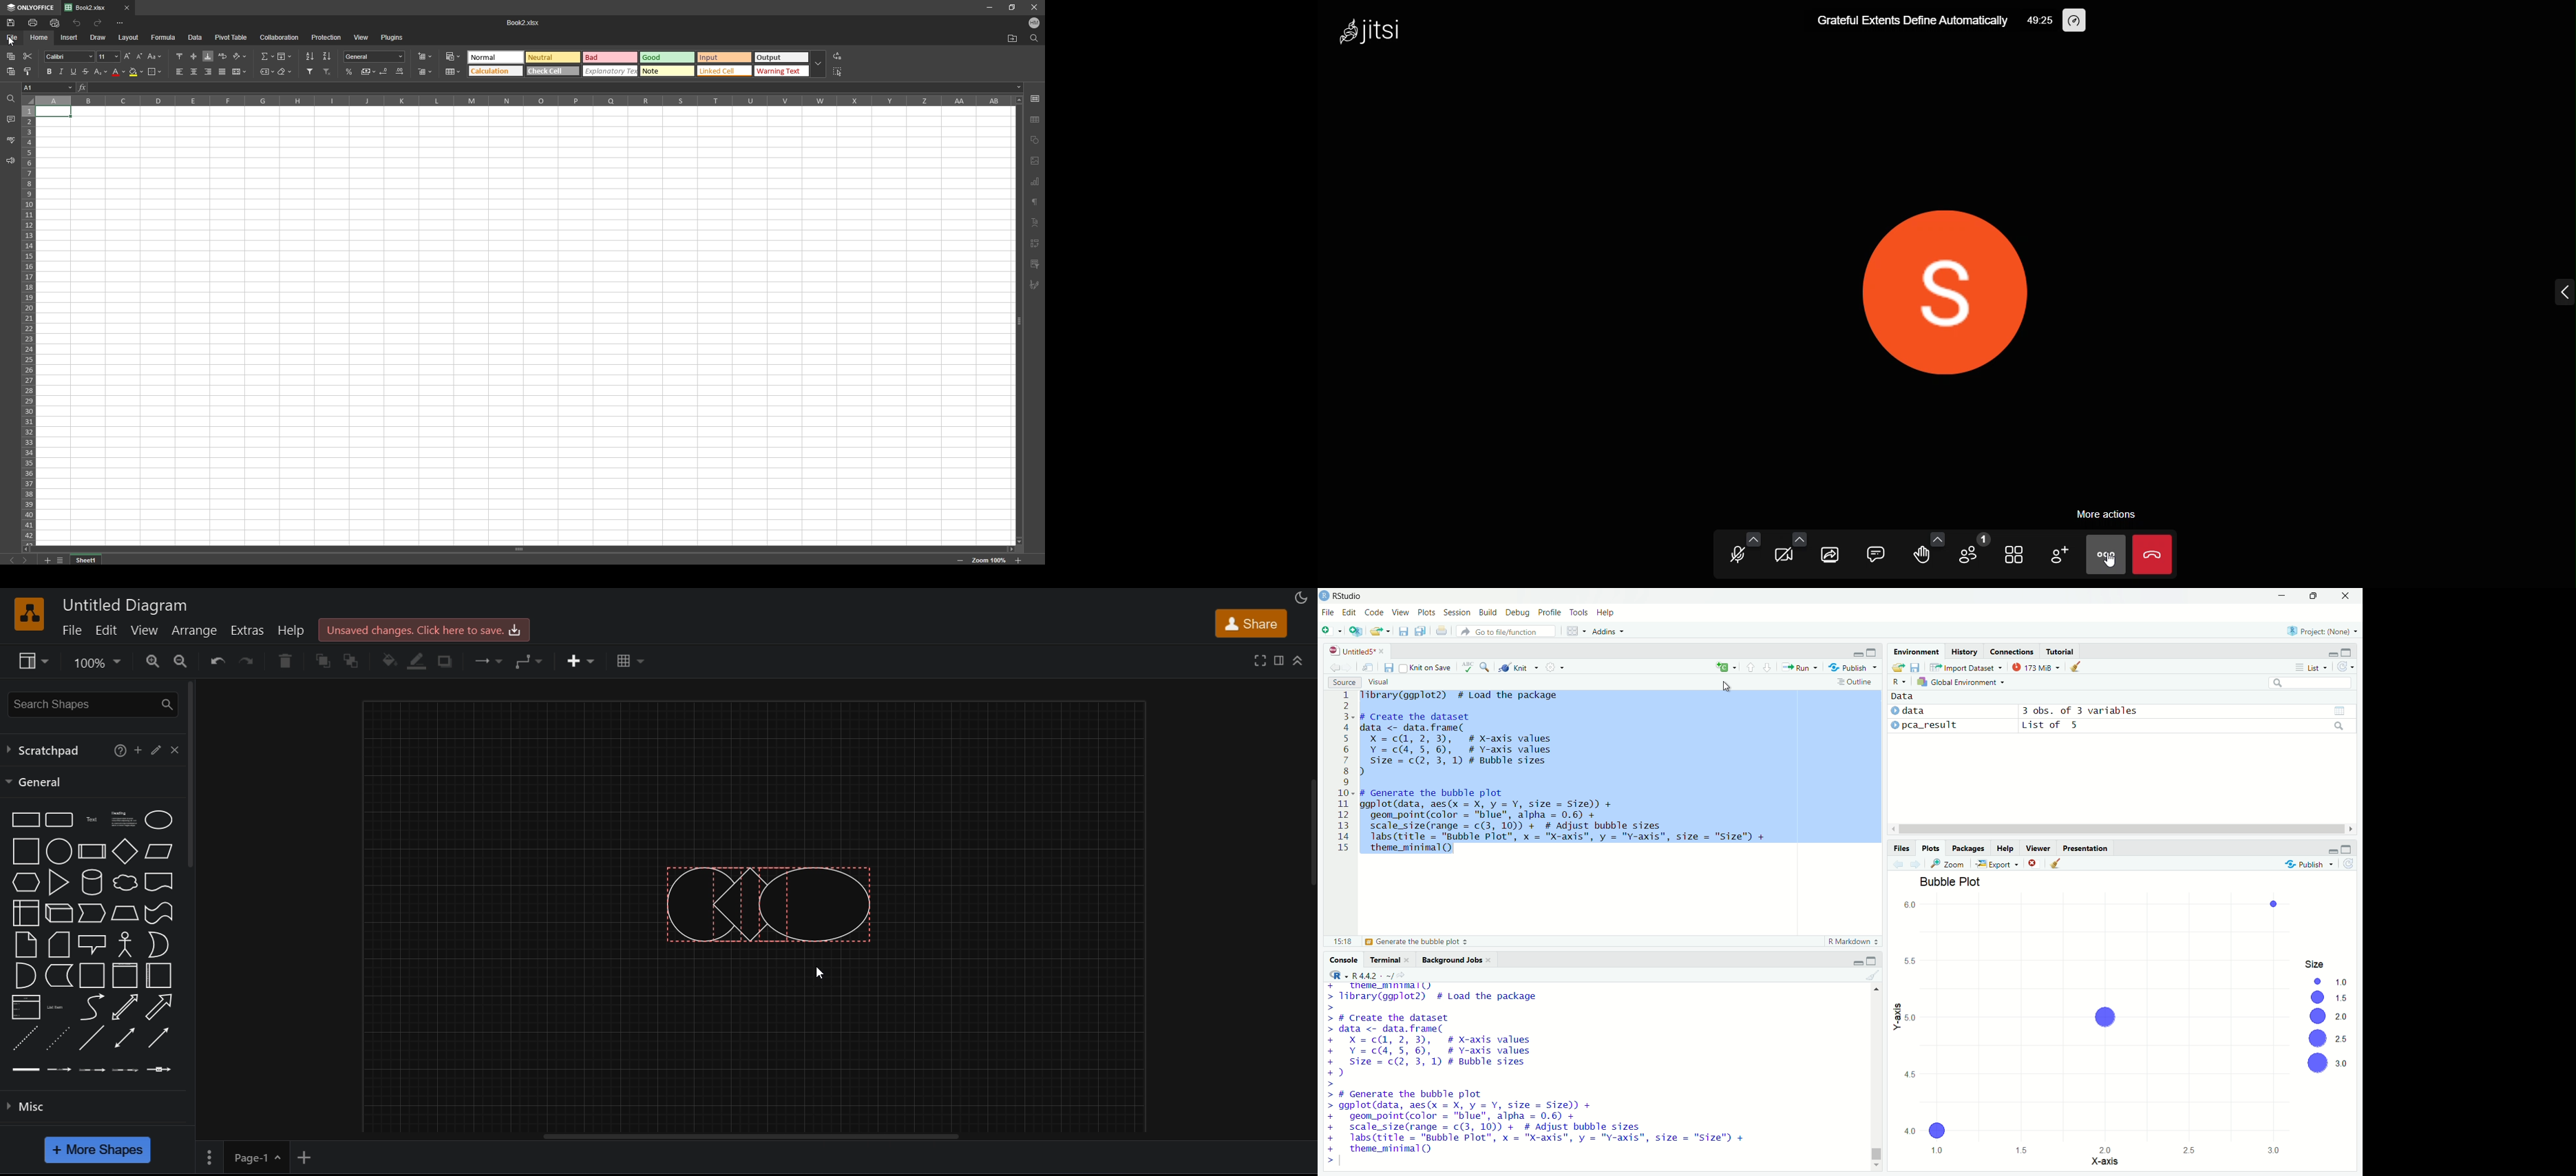 The image size is (2576, 1176). Describe the element at coordinates (117, 749) in the screenshot. I see `help` at that location.